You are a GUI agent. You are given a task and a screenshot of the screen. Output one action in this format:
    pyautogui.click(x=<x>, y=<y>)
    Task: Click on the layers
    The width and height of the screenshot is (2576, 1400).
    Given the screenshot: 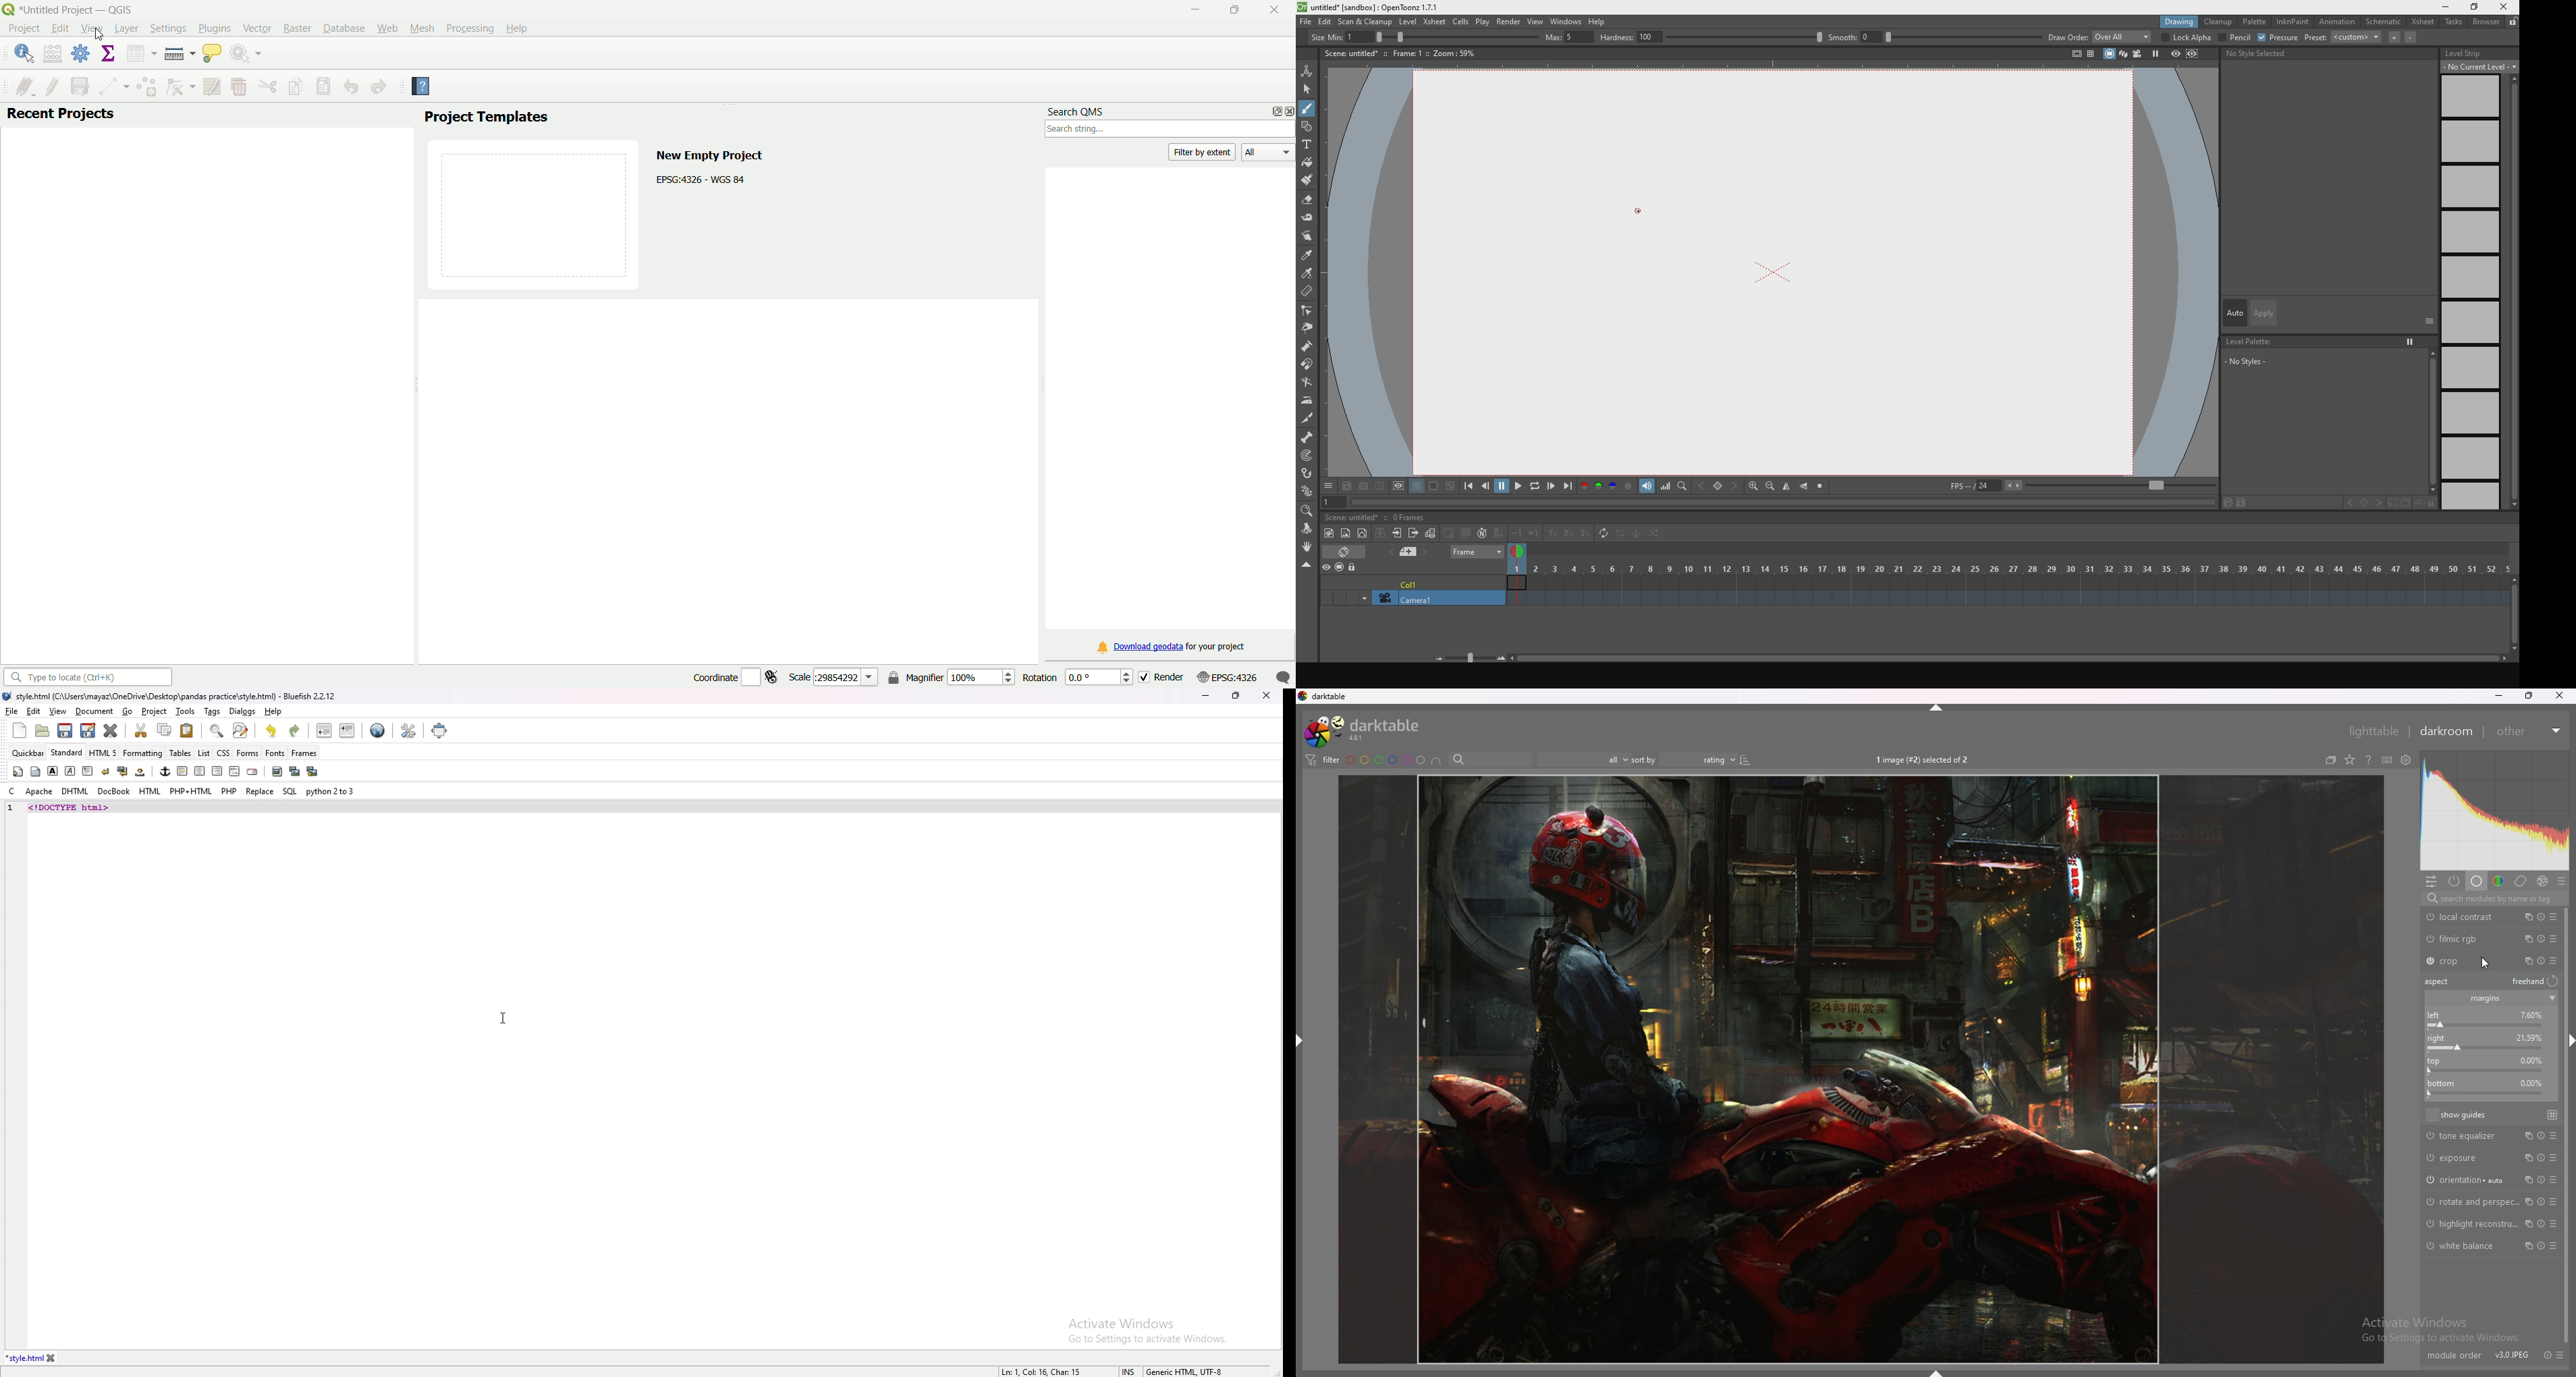 What is the action you would take?
    pyautogui.click(x=2122, y=55)
    